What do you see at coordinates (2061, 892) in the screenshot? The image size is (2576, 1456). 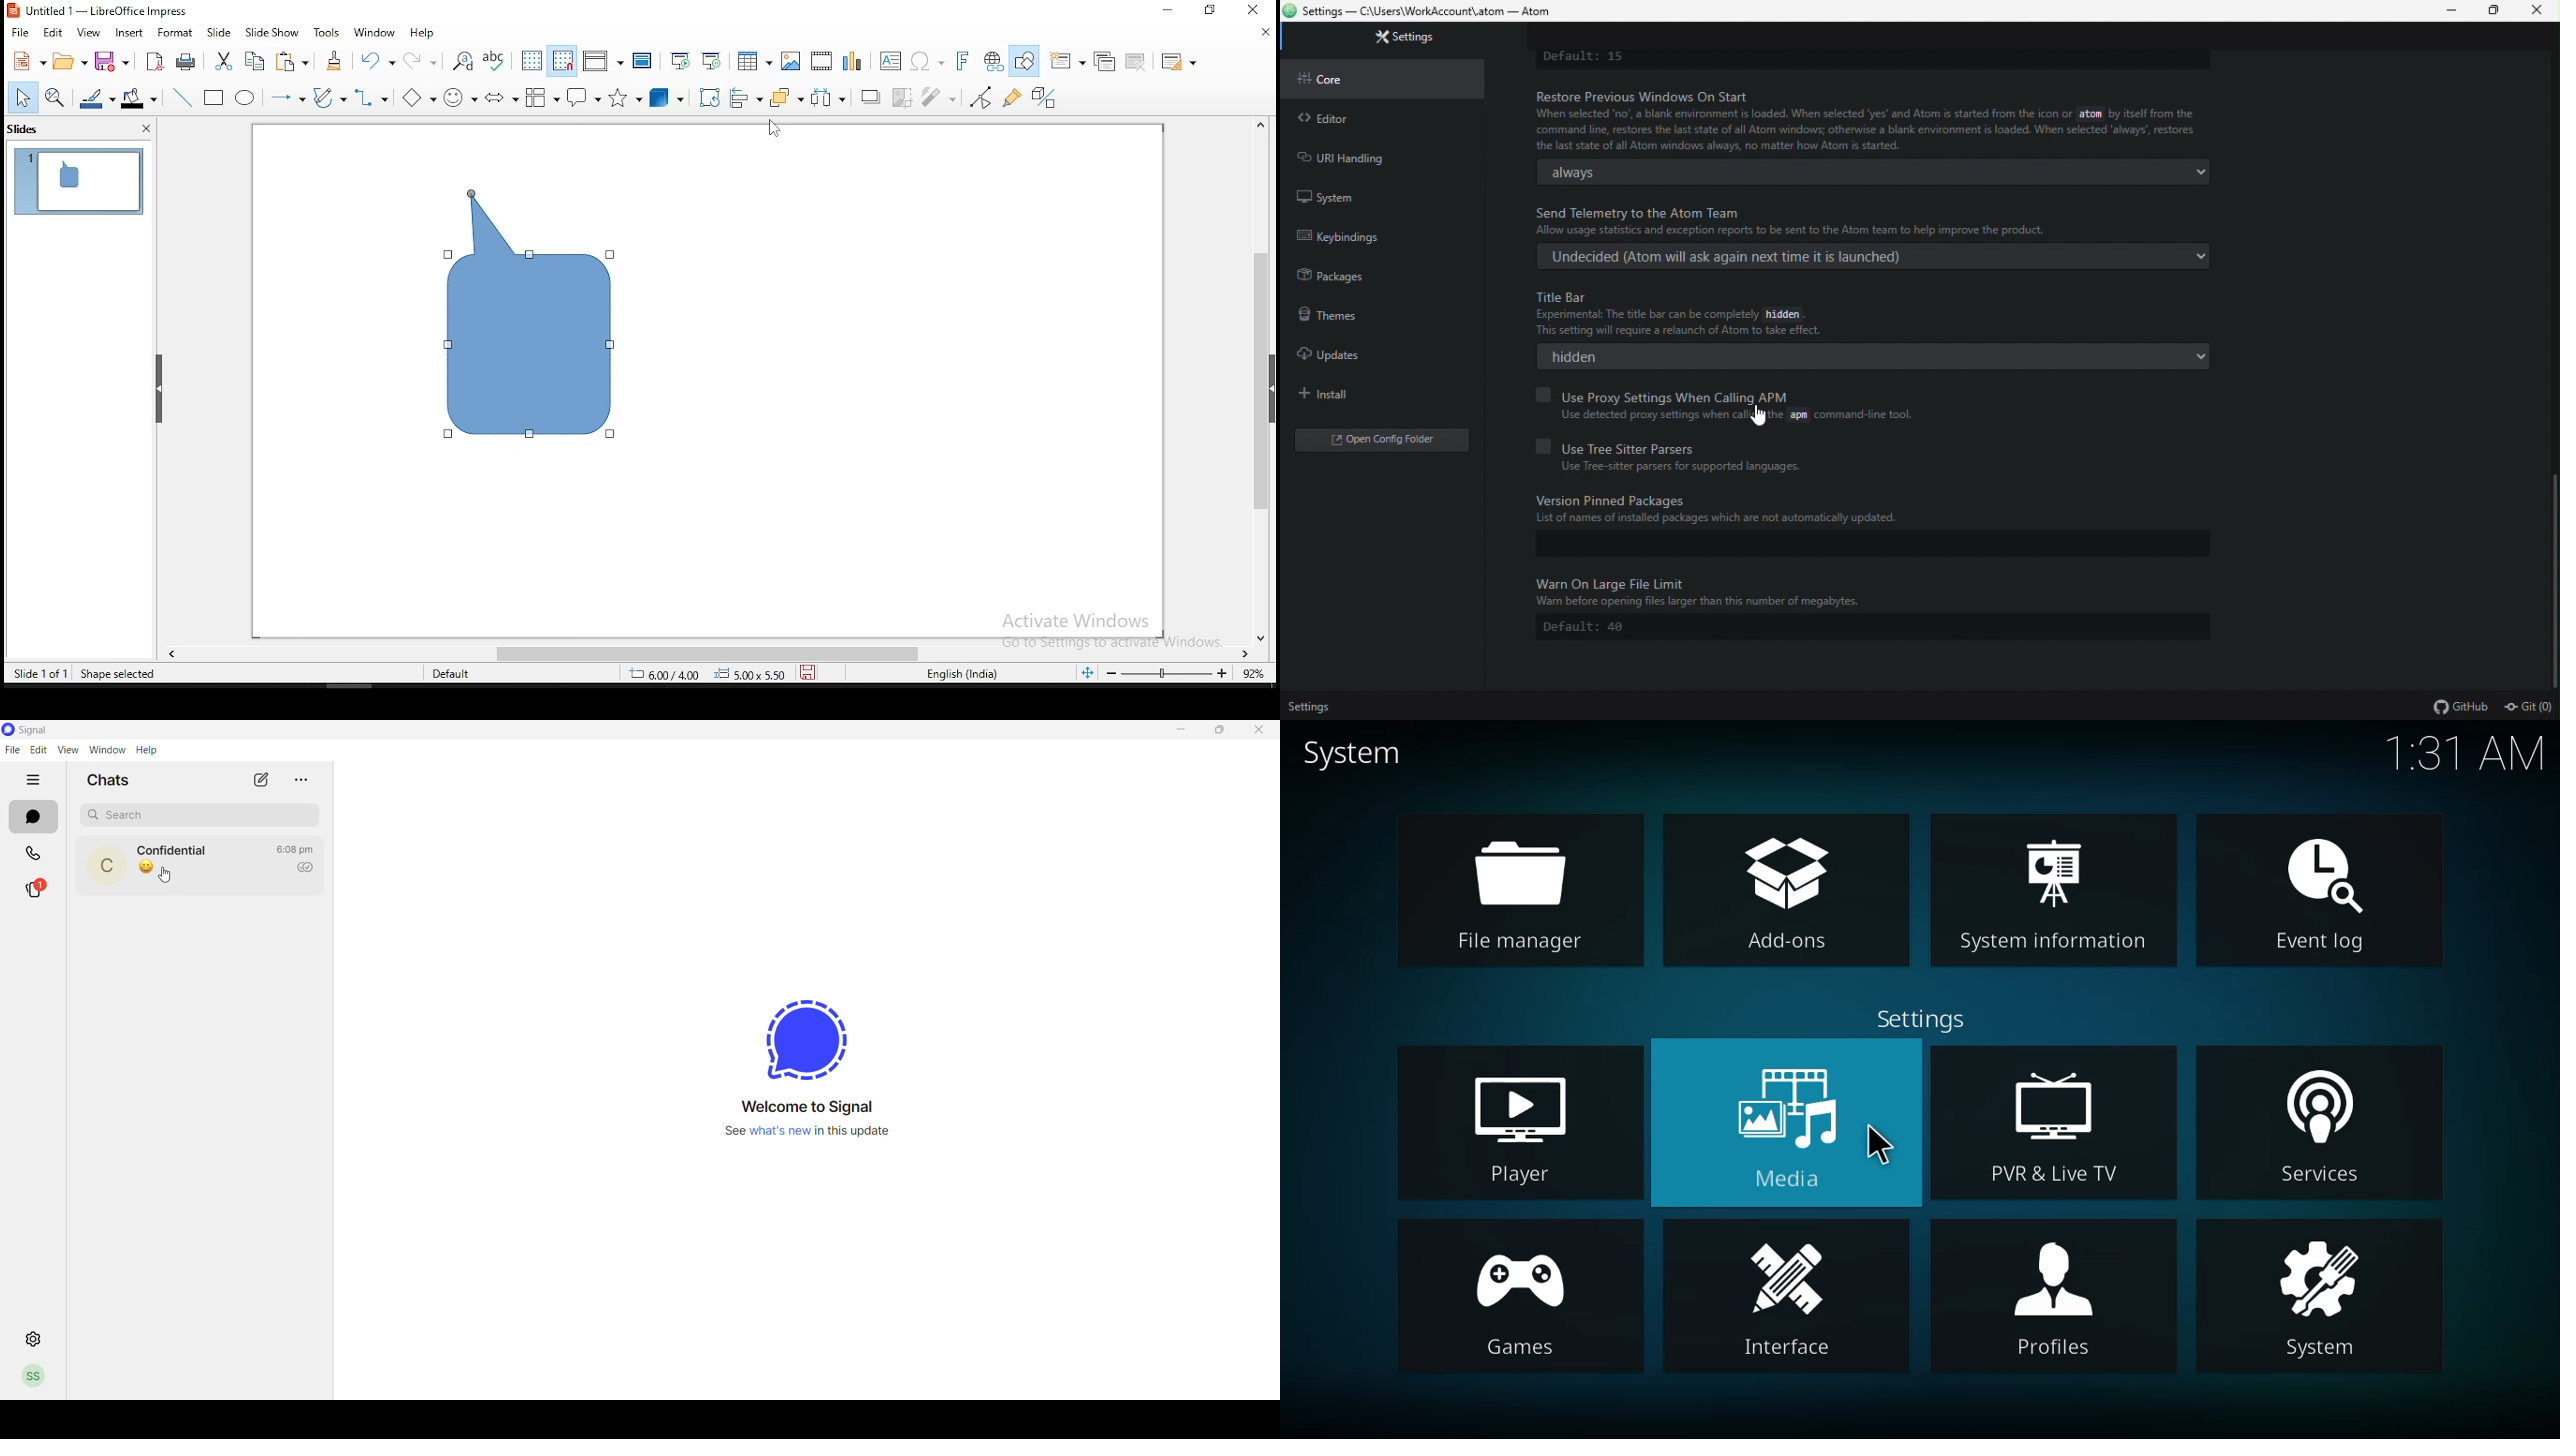 I see `system information` at bounding box center [2061, 892].